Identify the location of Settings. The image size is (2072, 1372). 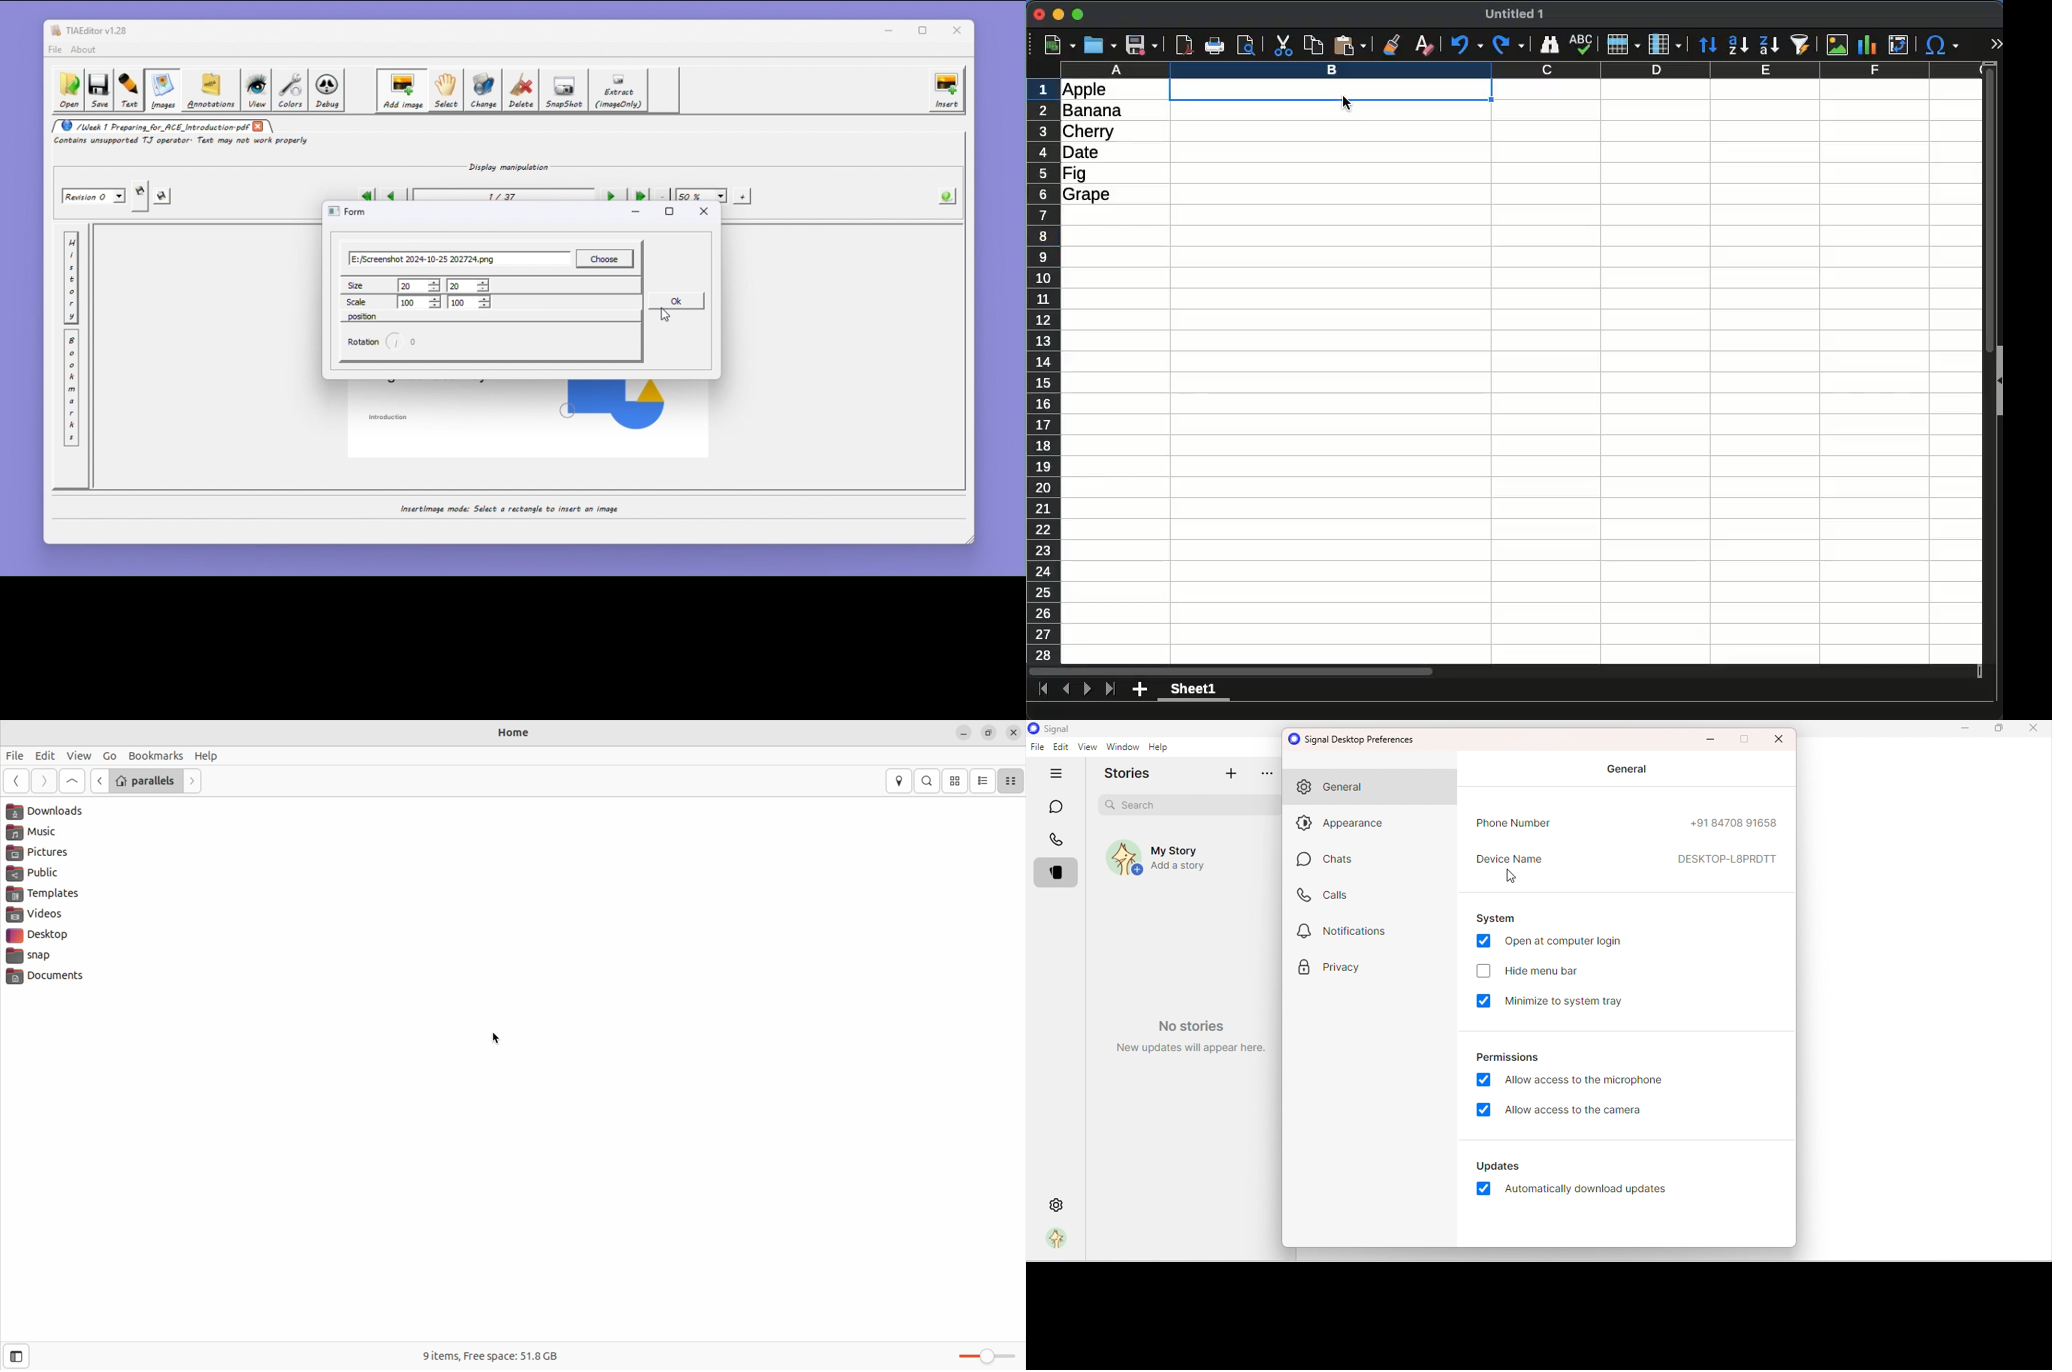
(1056, 1206).